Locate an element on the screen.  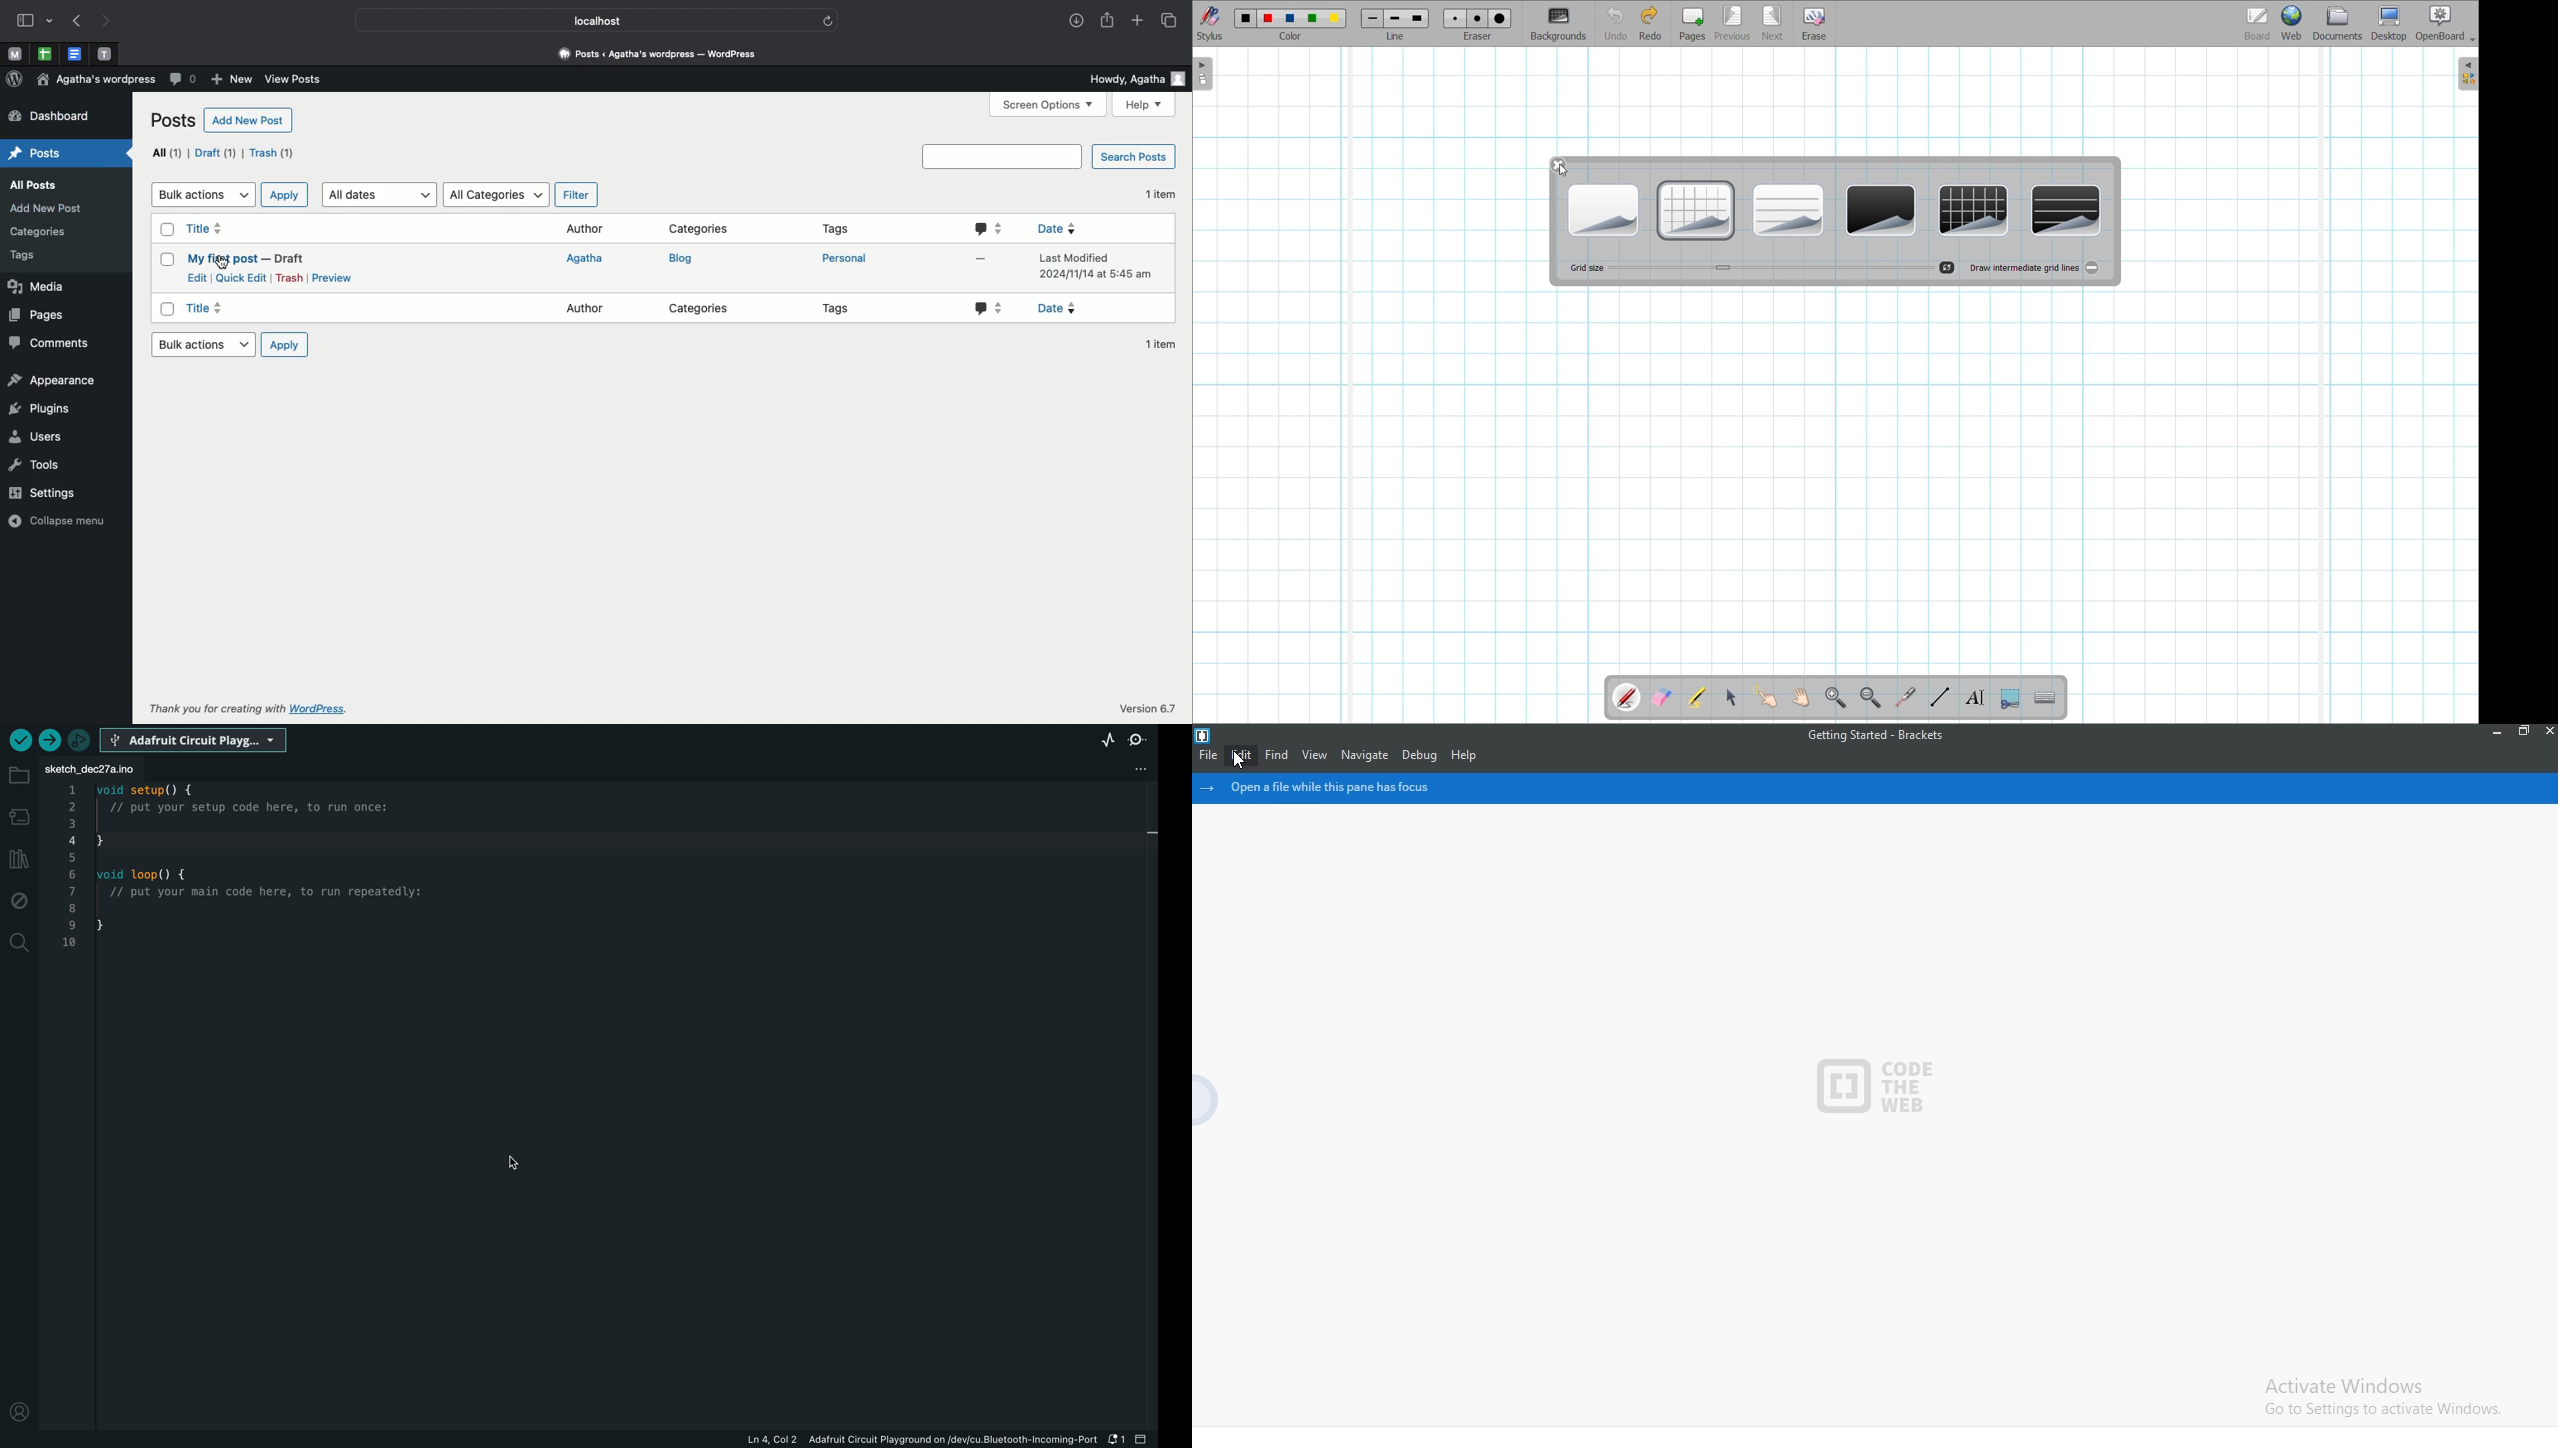
Interact with items is located at coordinates (1764, 696).